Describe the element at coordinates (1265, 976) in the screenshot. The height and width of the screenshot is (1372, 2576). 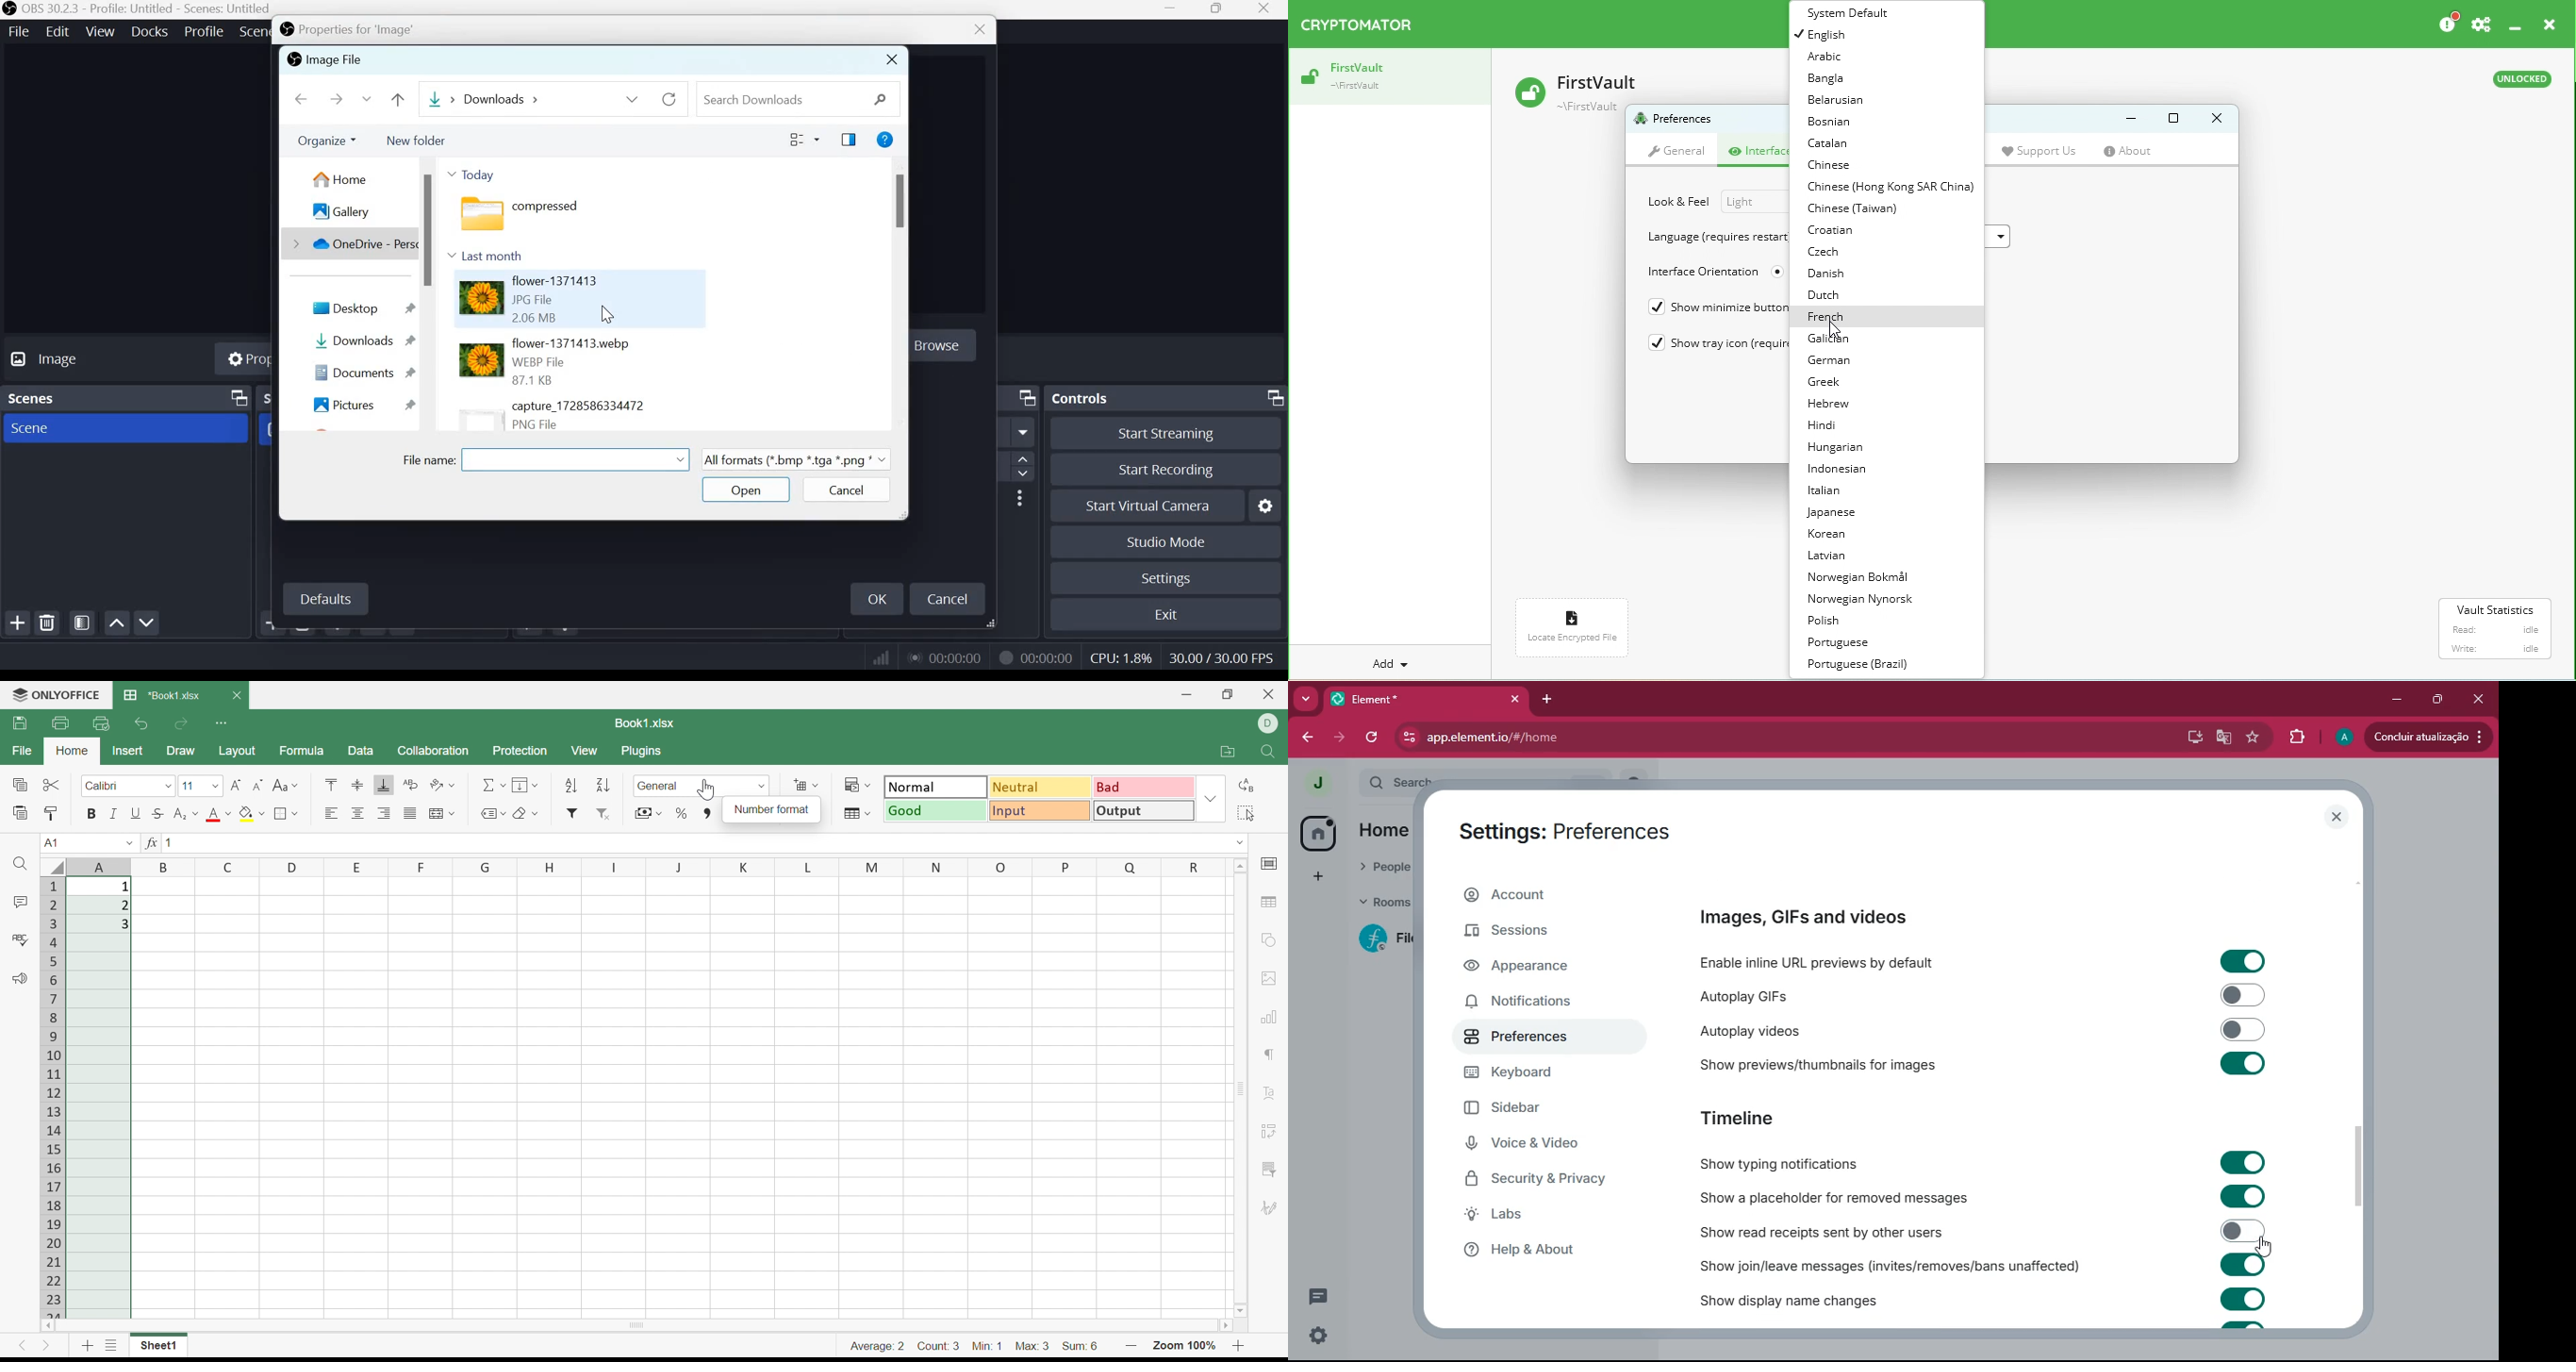
I see `Image settings` at that location.